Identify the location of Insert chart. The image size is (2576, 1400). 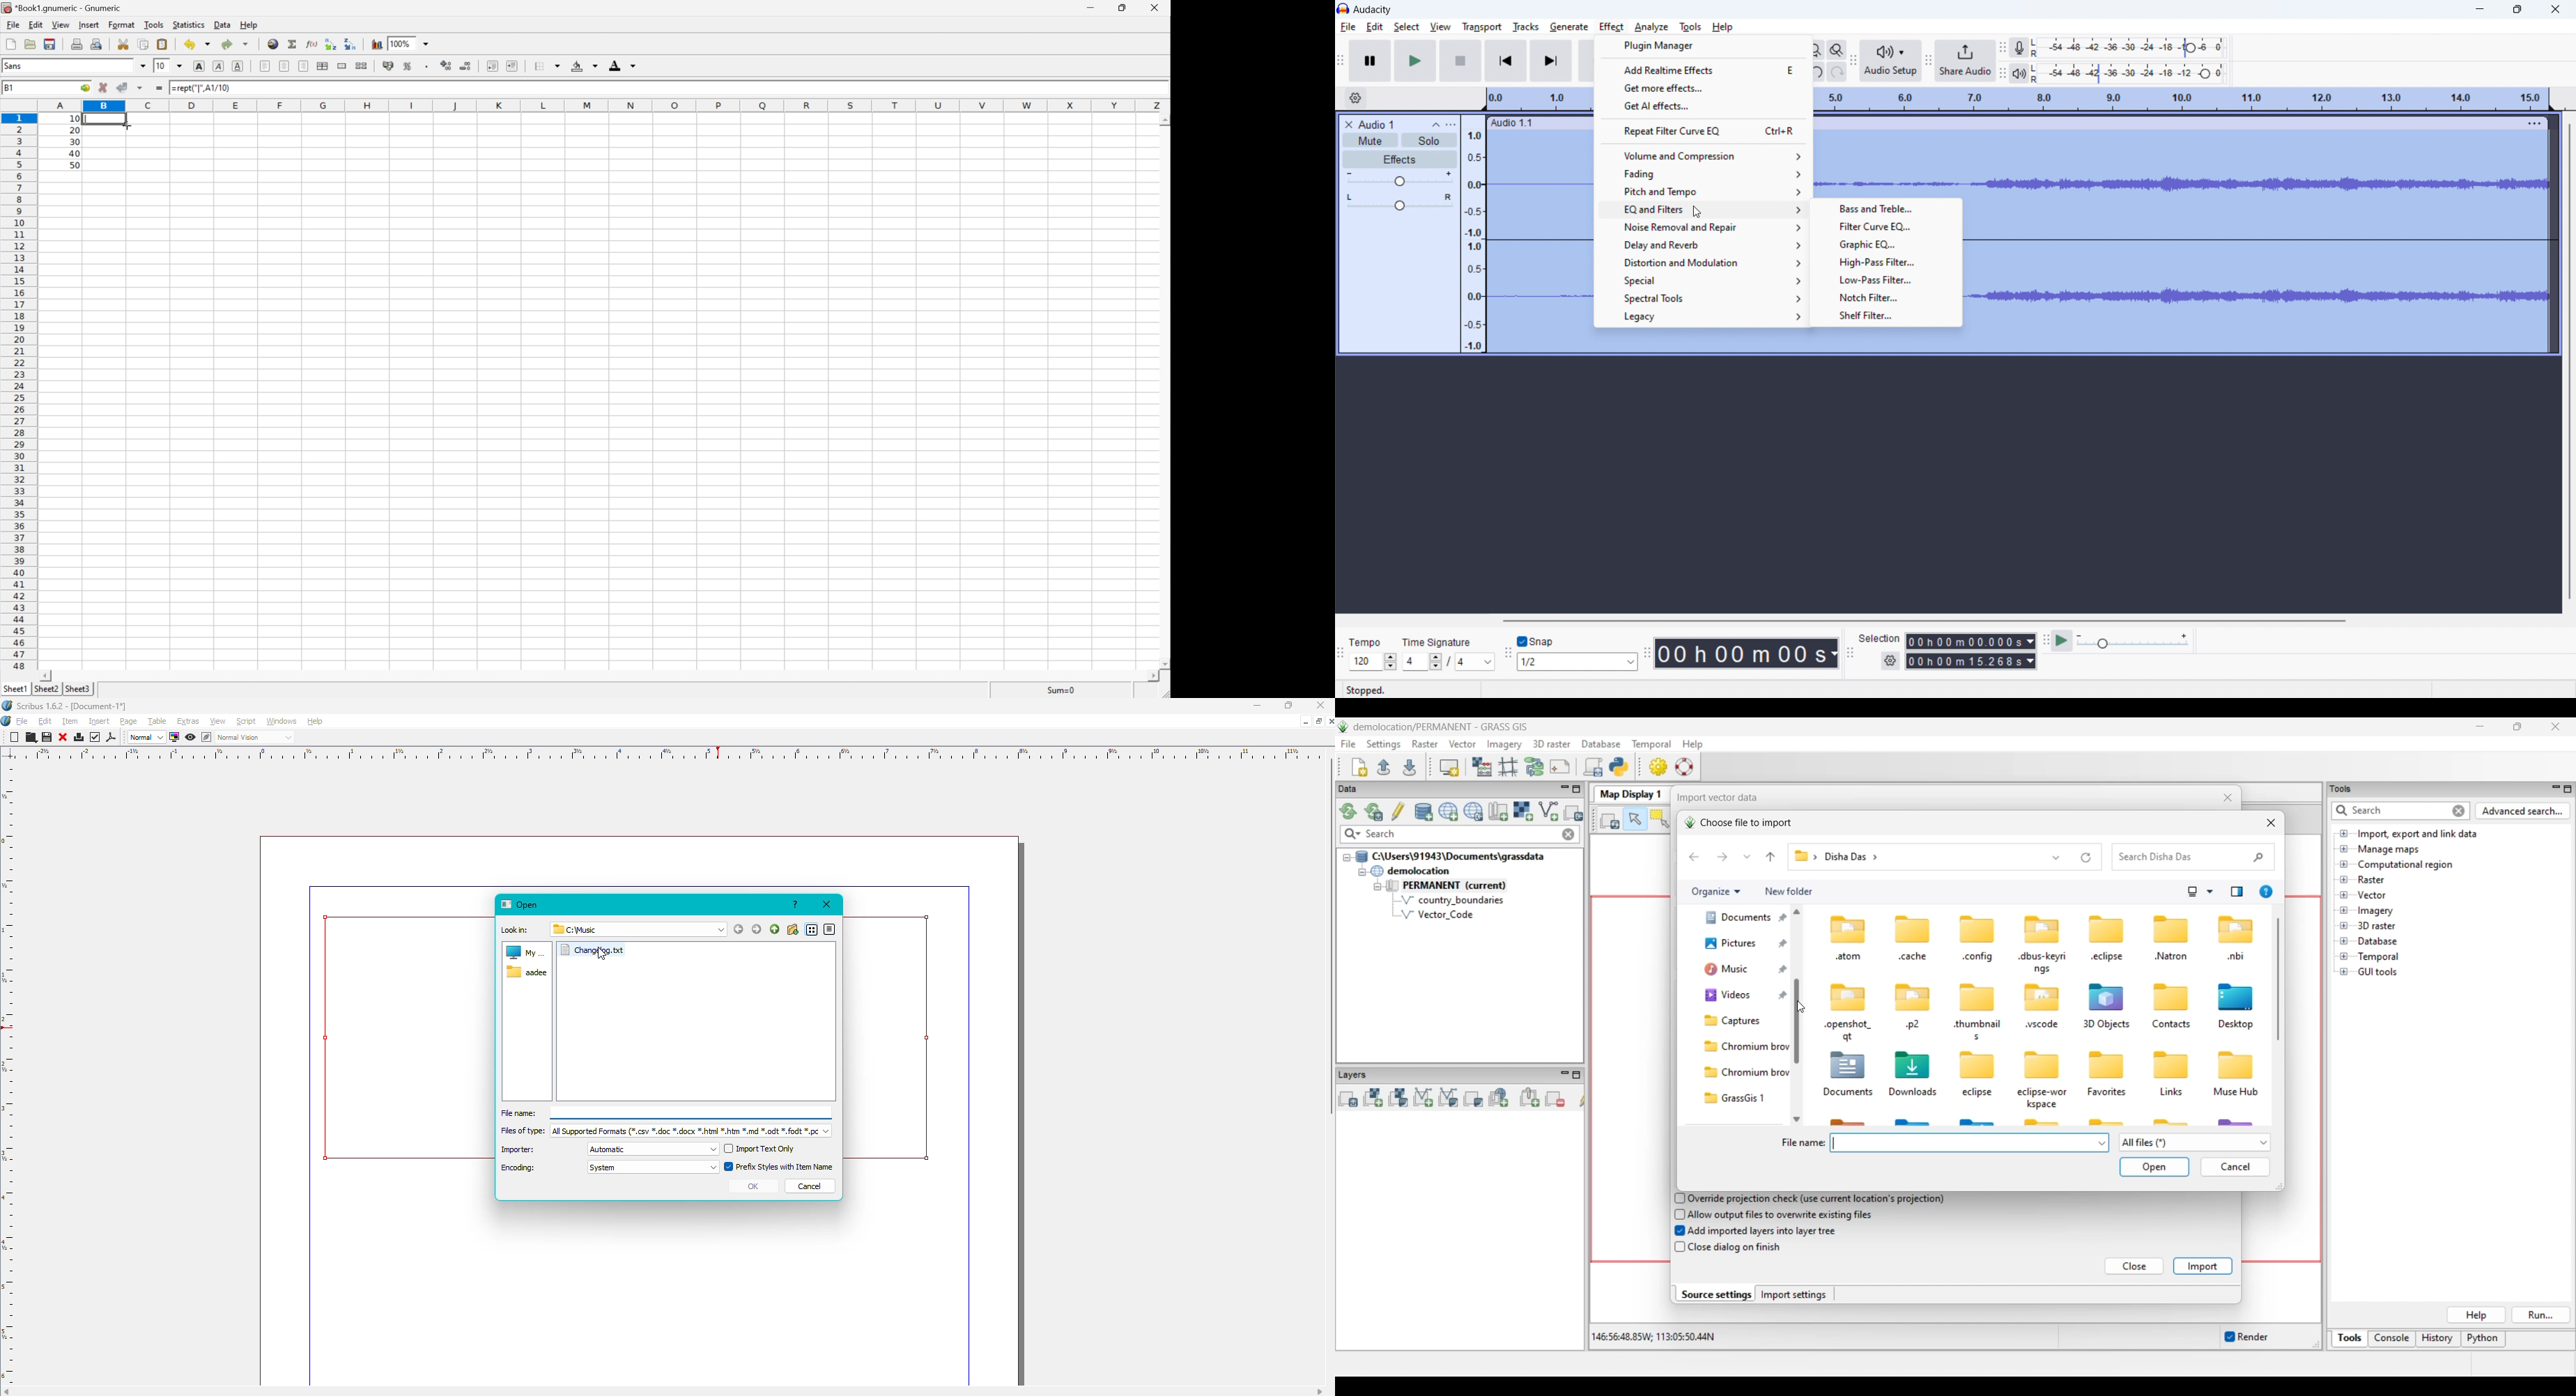
(378, 44).